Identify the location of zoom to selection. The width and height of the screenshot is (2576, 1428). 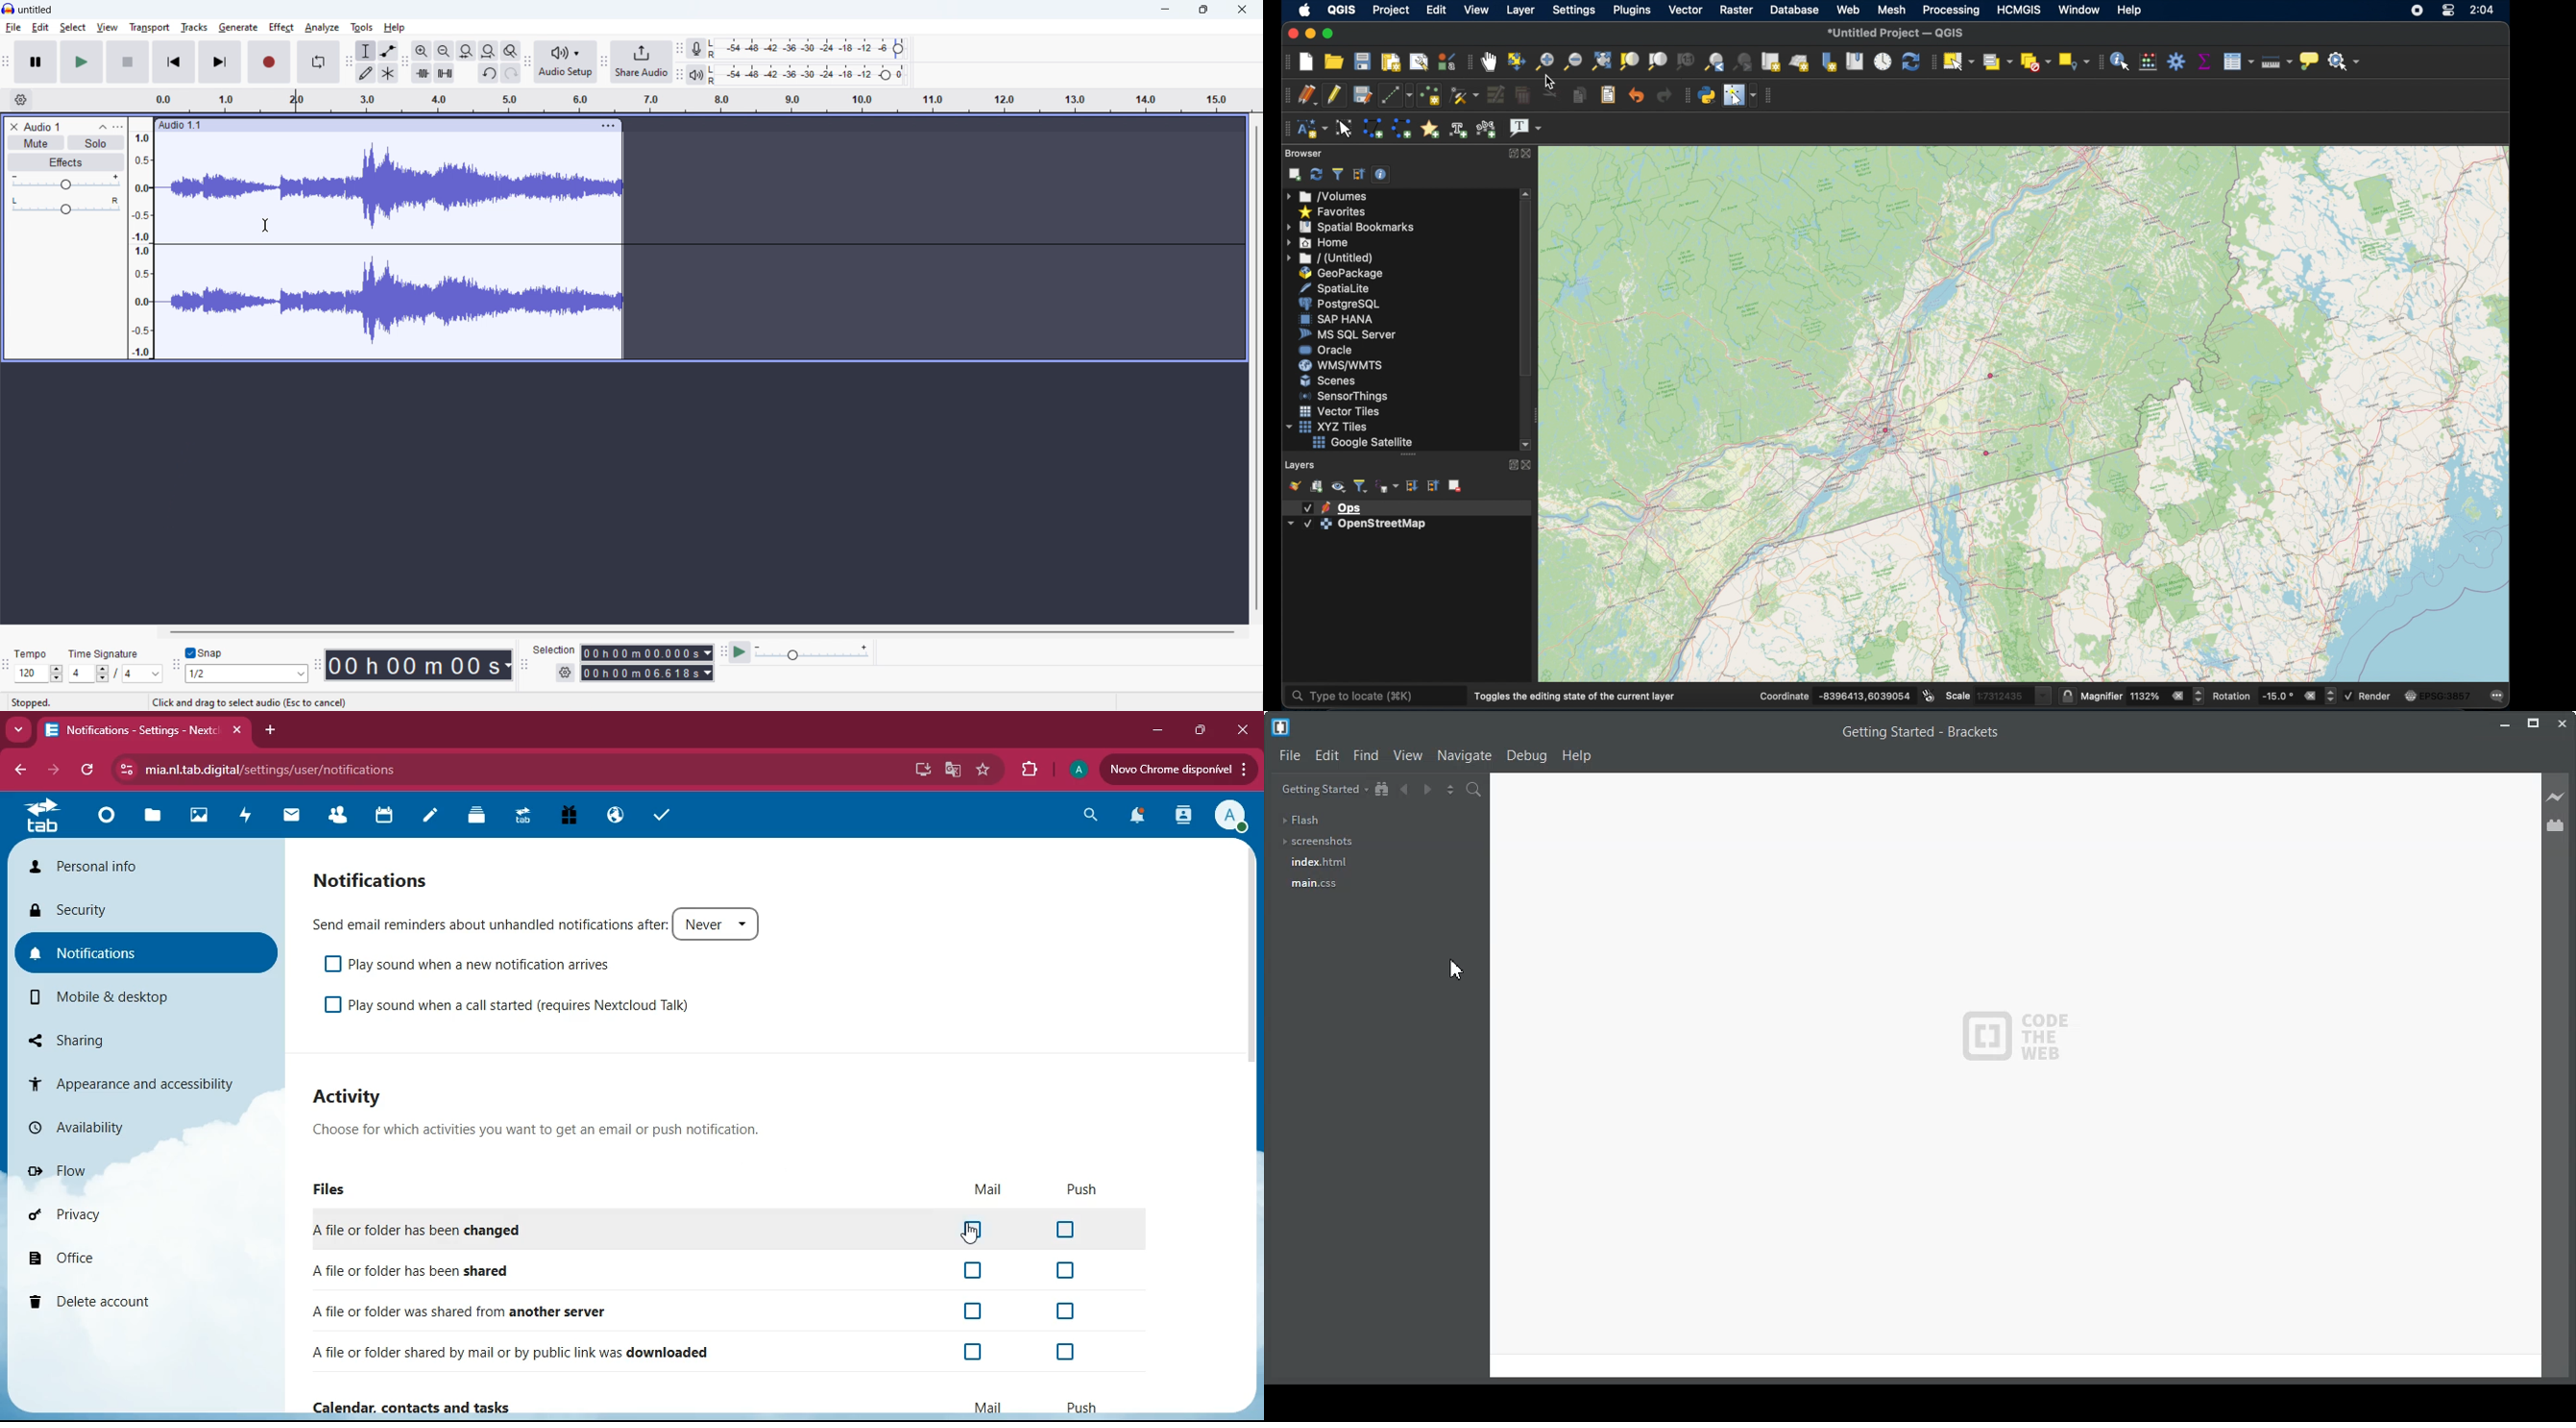
(1629, 62).